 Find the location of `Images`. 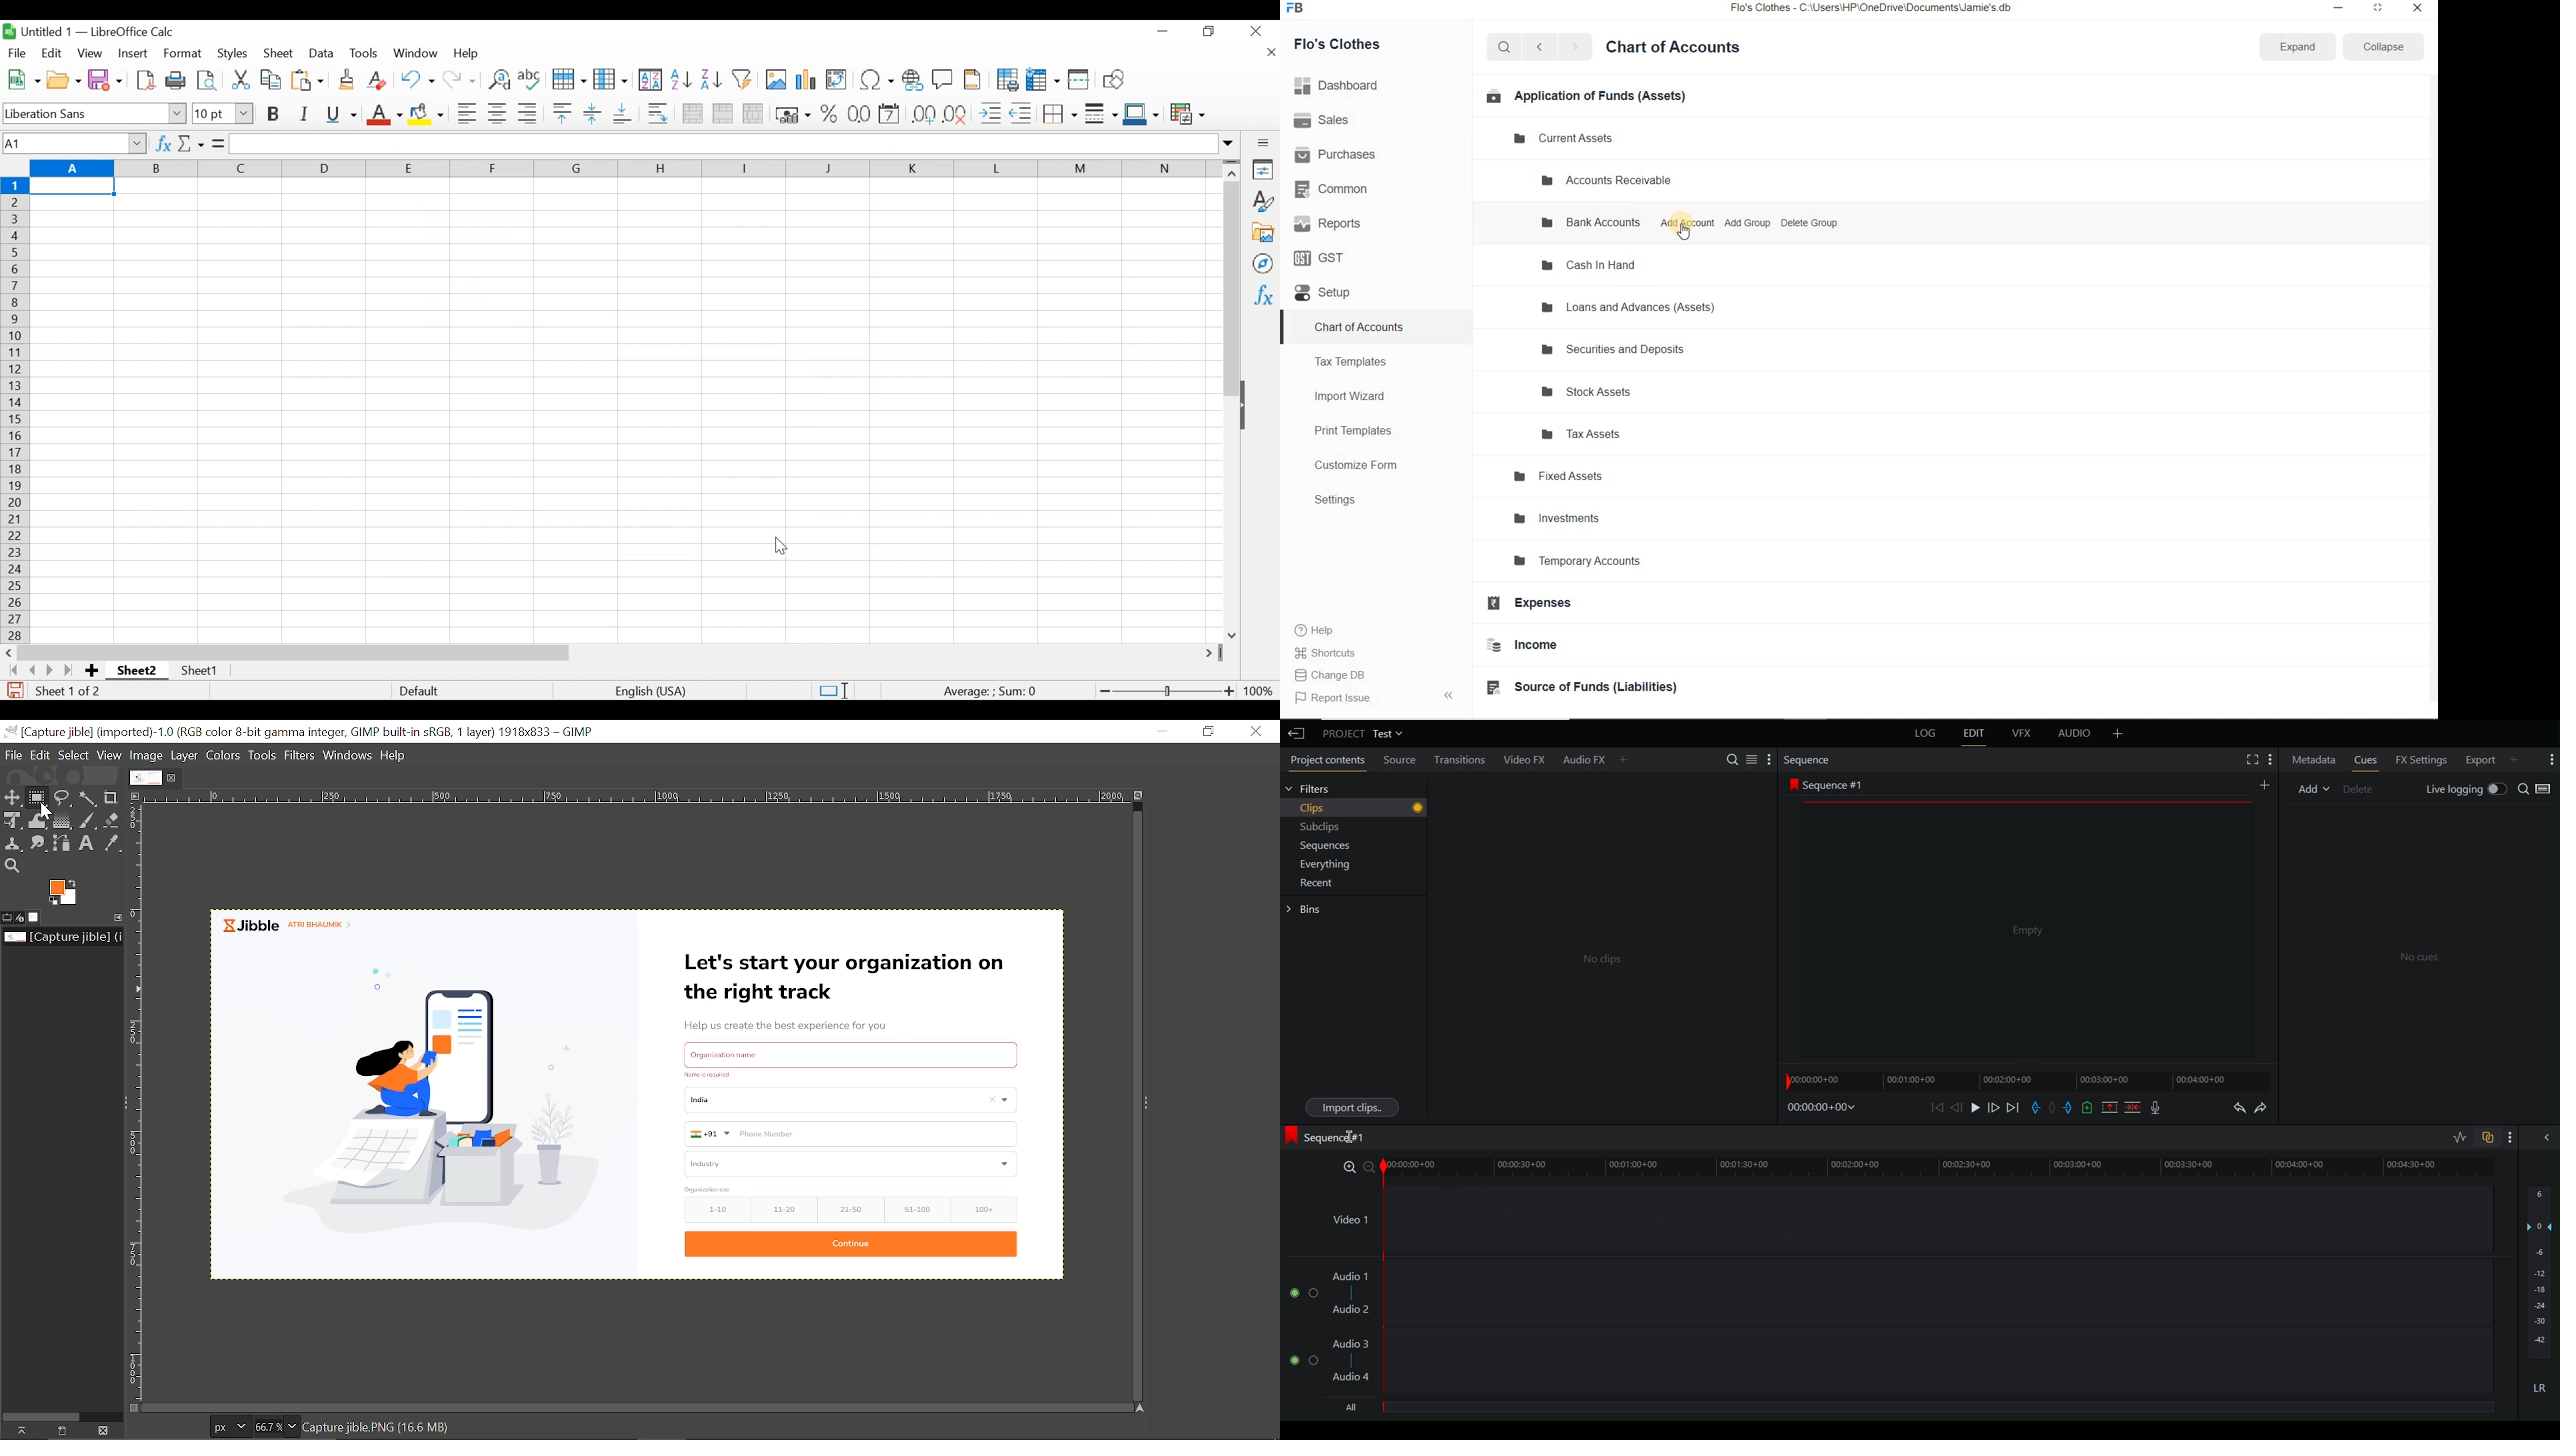

Images is located at coordinates (36, 917).